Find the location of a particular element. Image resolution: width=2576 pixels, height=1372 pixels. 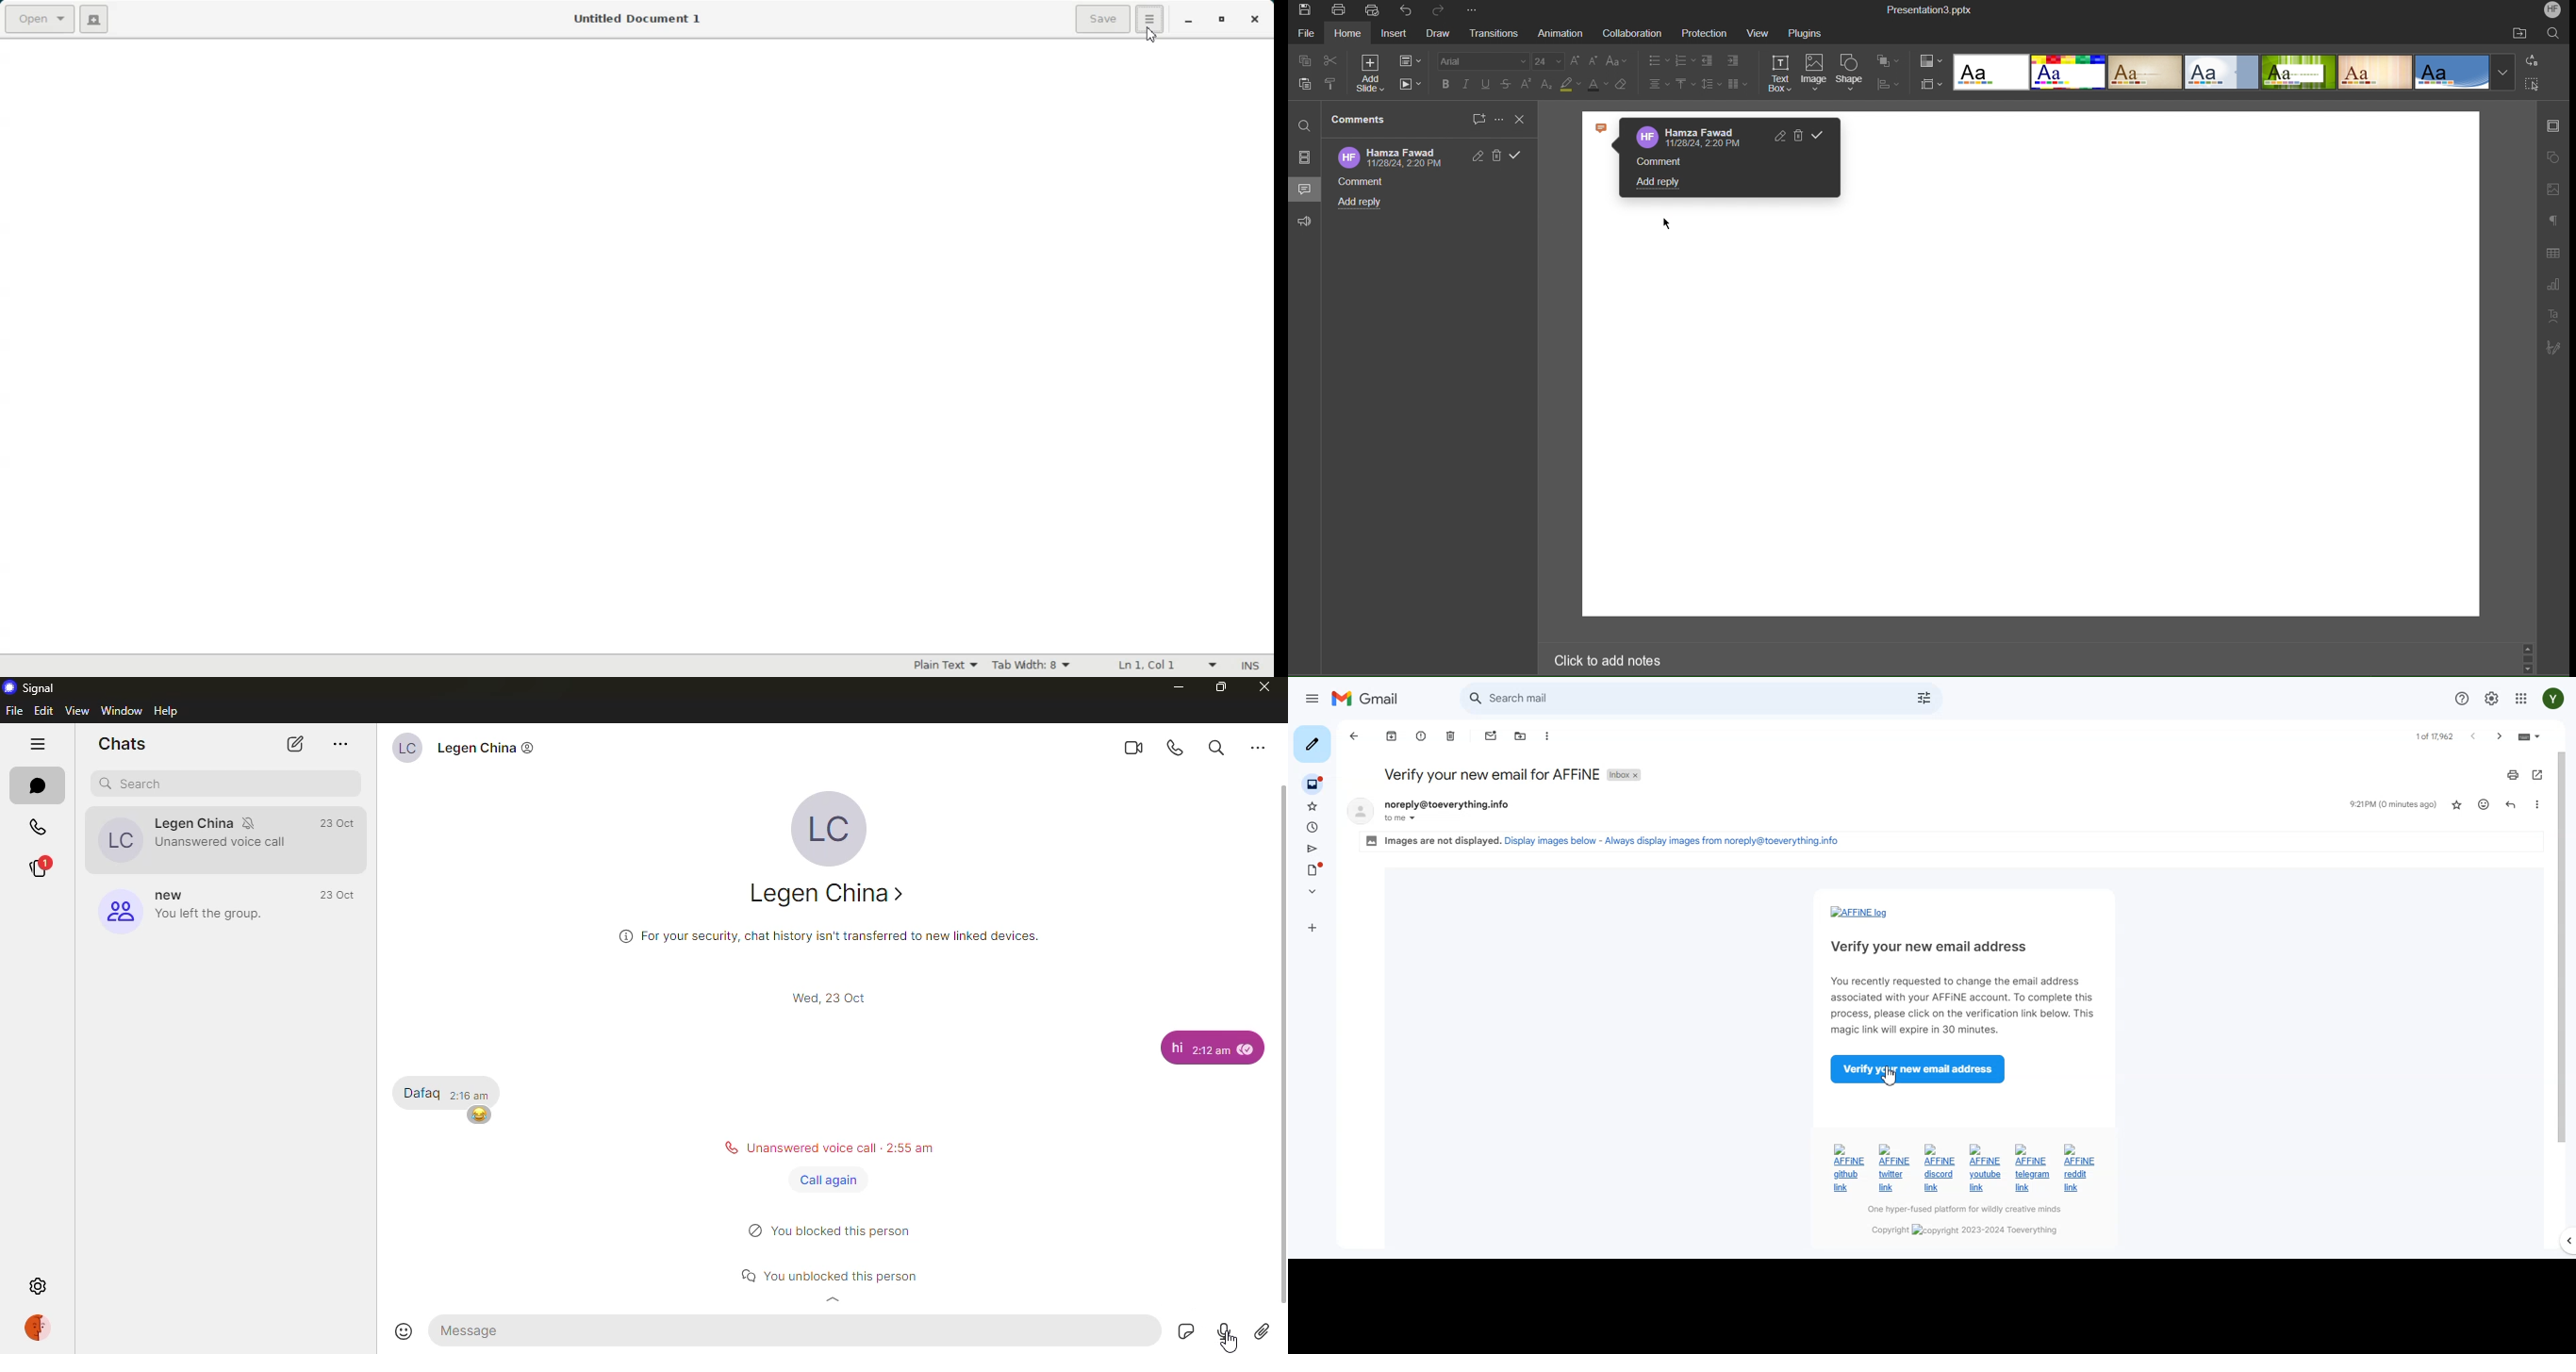

File is located at coordinates (1305, 34).